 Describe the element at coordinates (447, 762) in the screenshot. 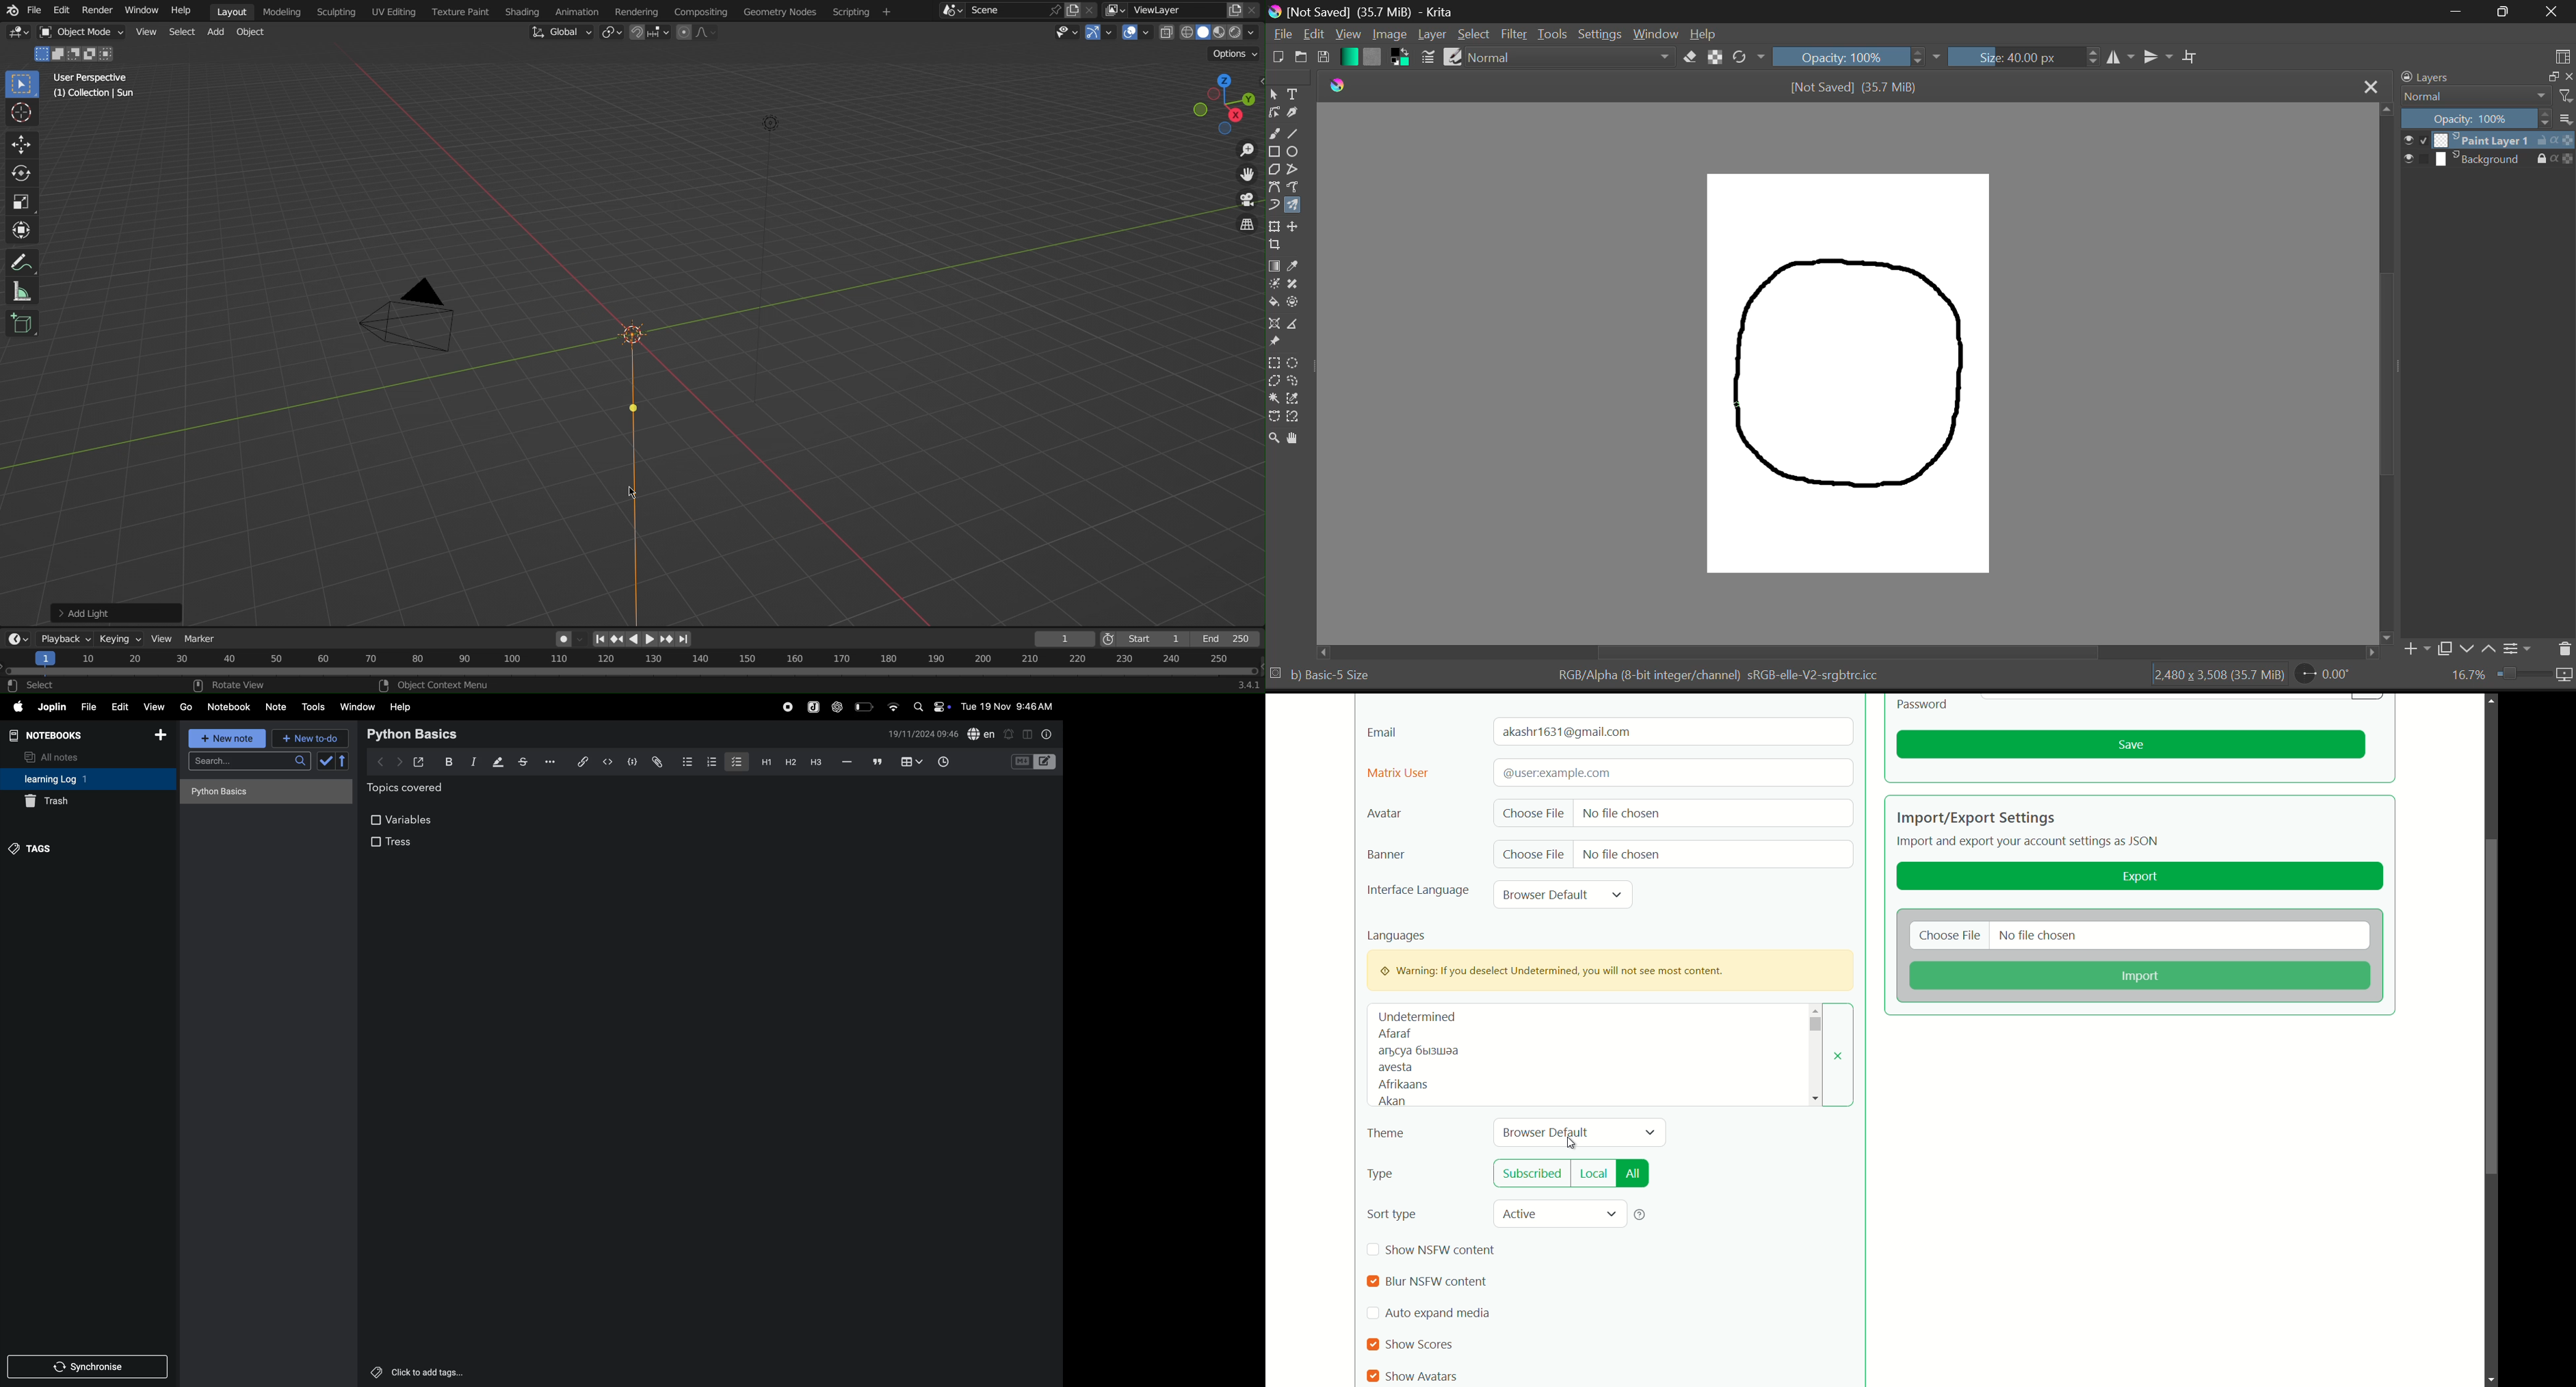

I see `bold` at that location.